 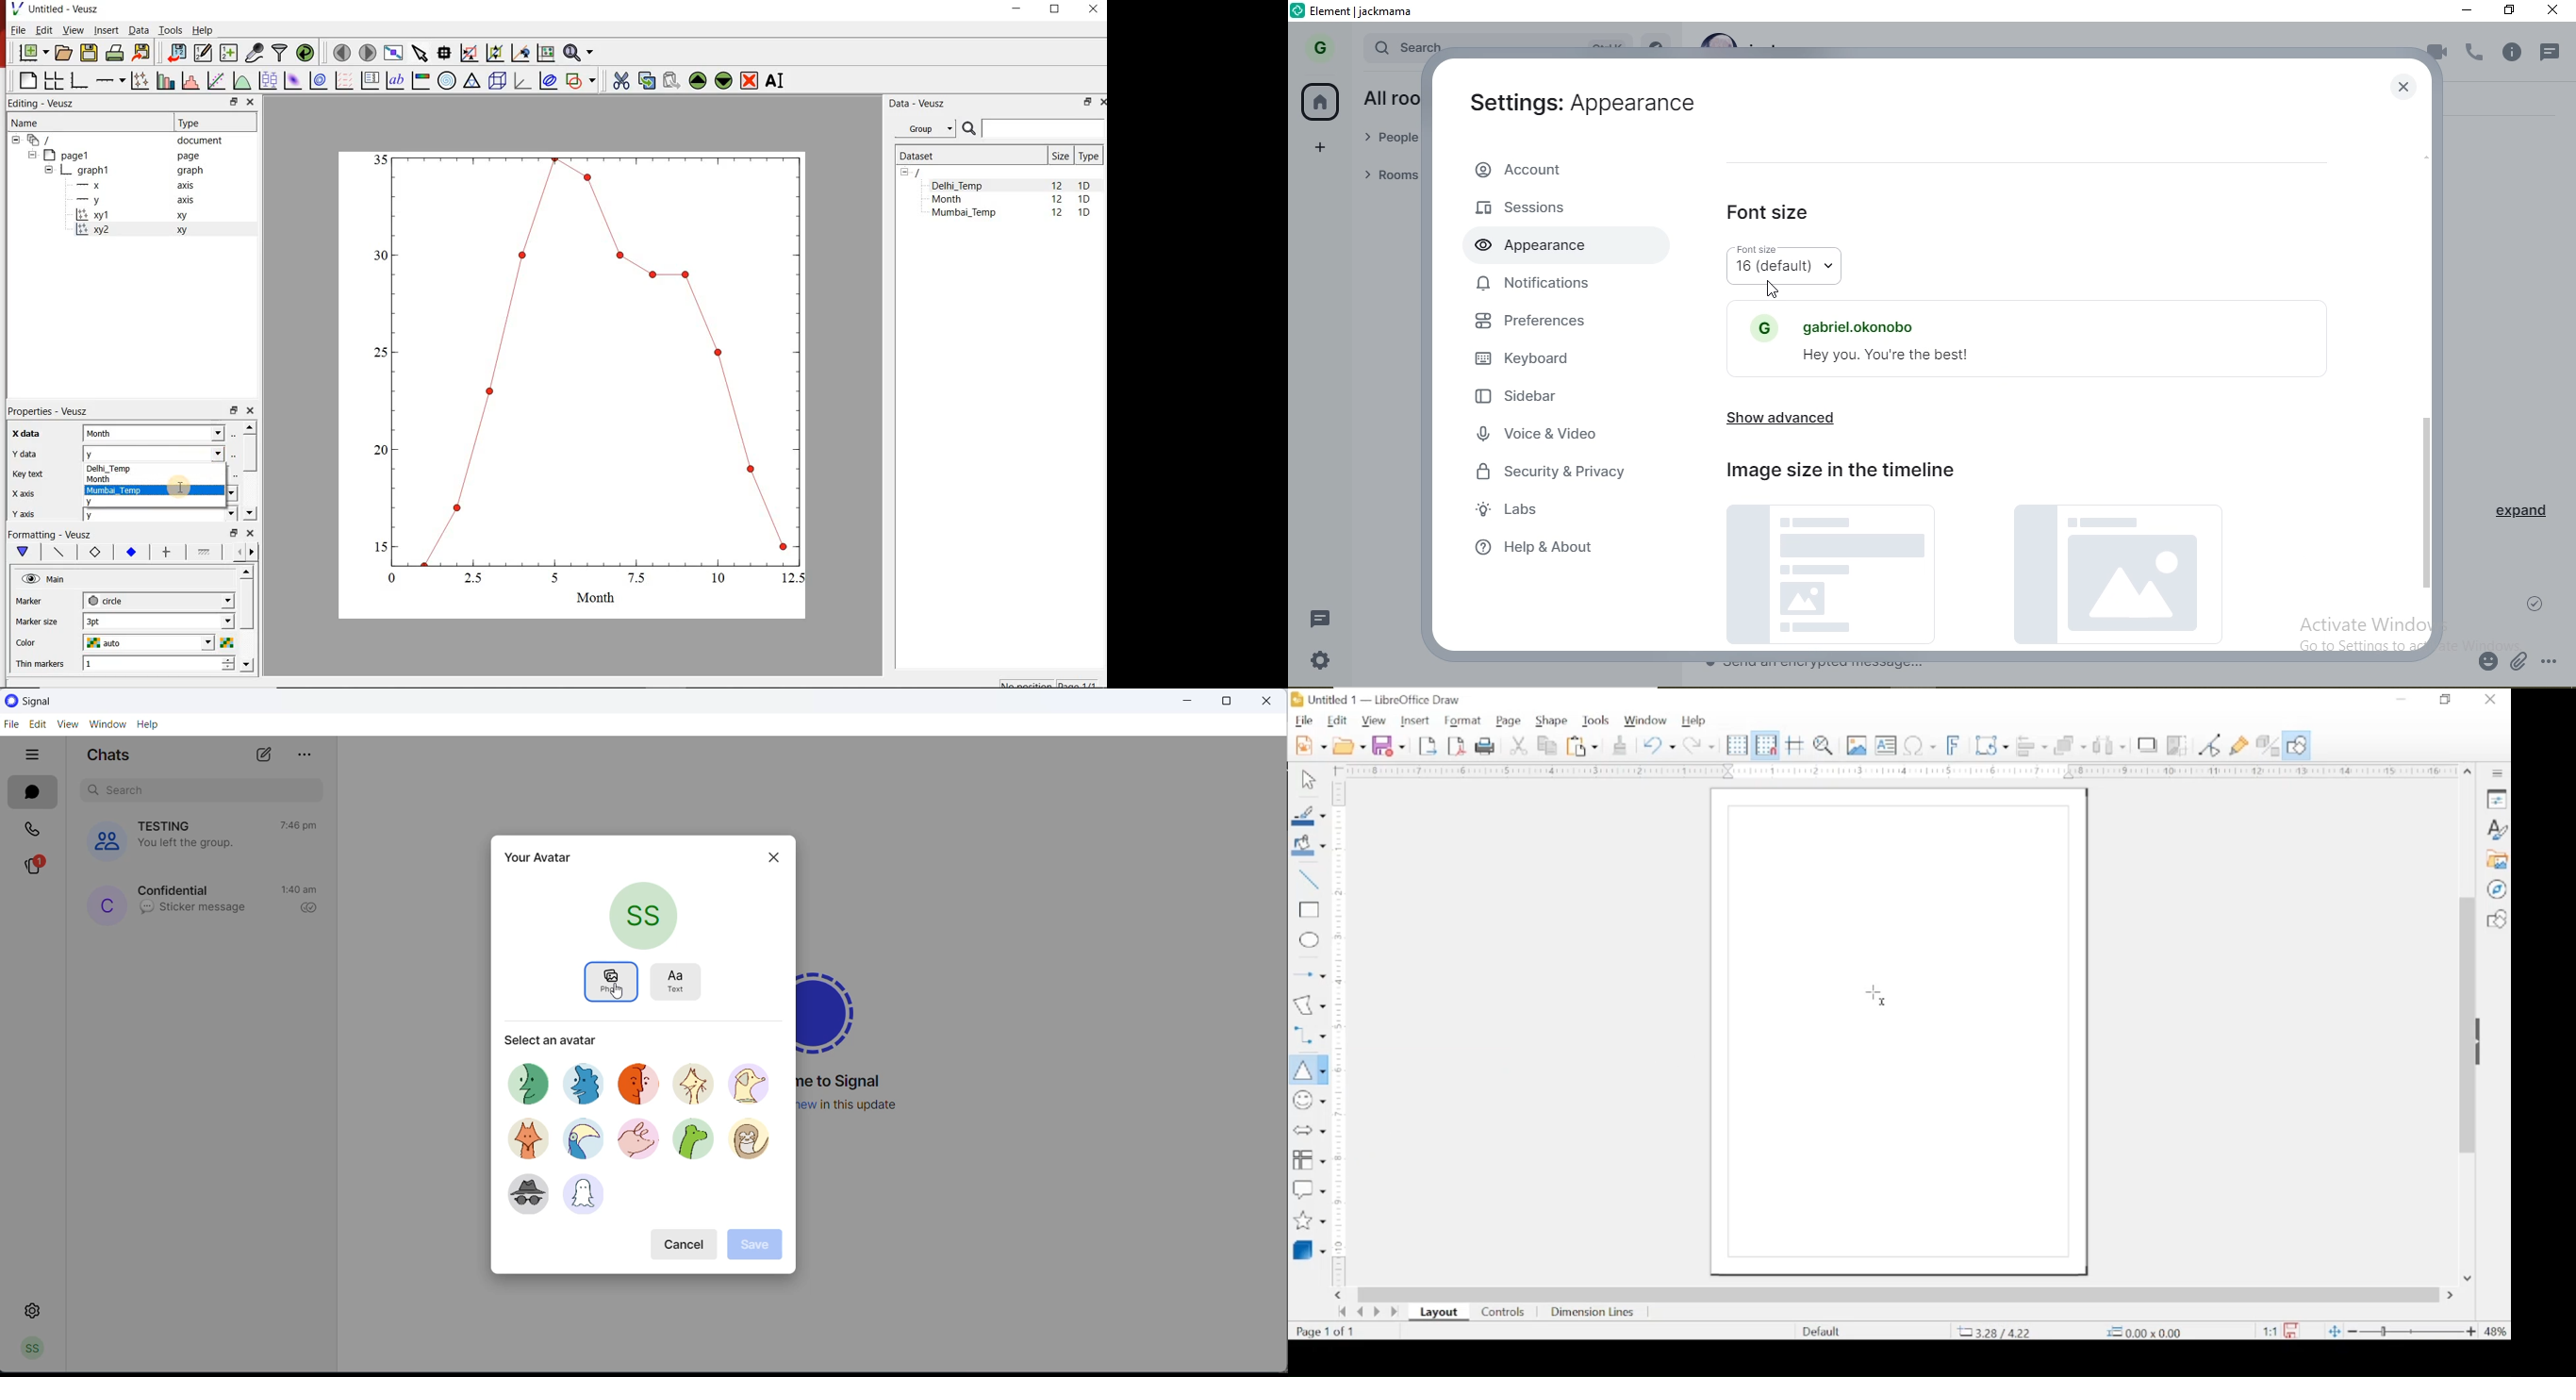 What do you see at coordinates (148, 724) in the screenshot?
I see `HELP` at bounding box center [148, 724].